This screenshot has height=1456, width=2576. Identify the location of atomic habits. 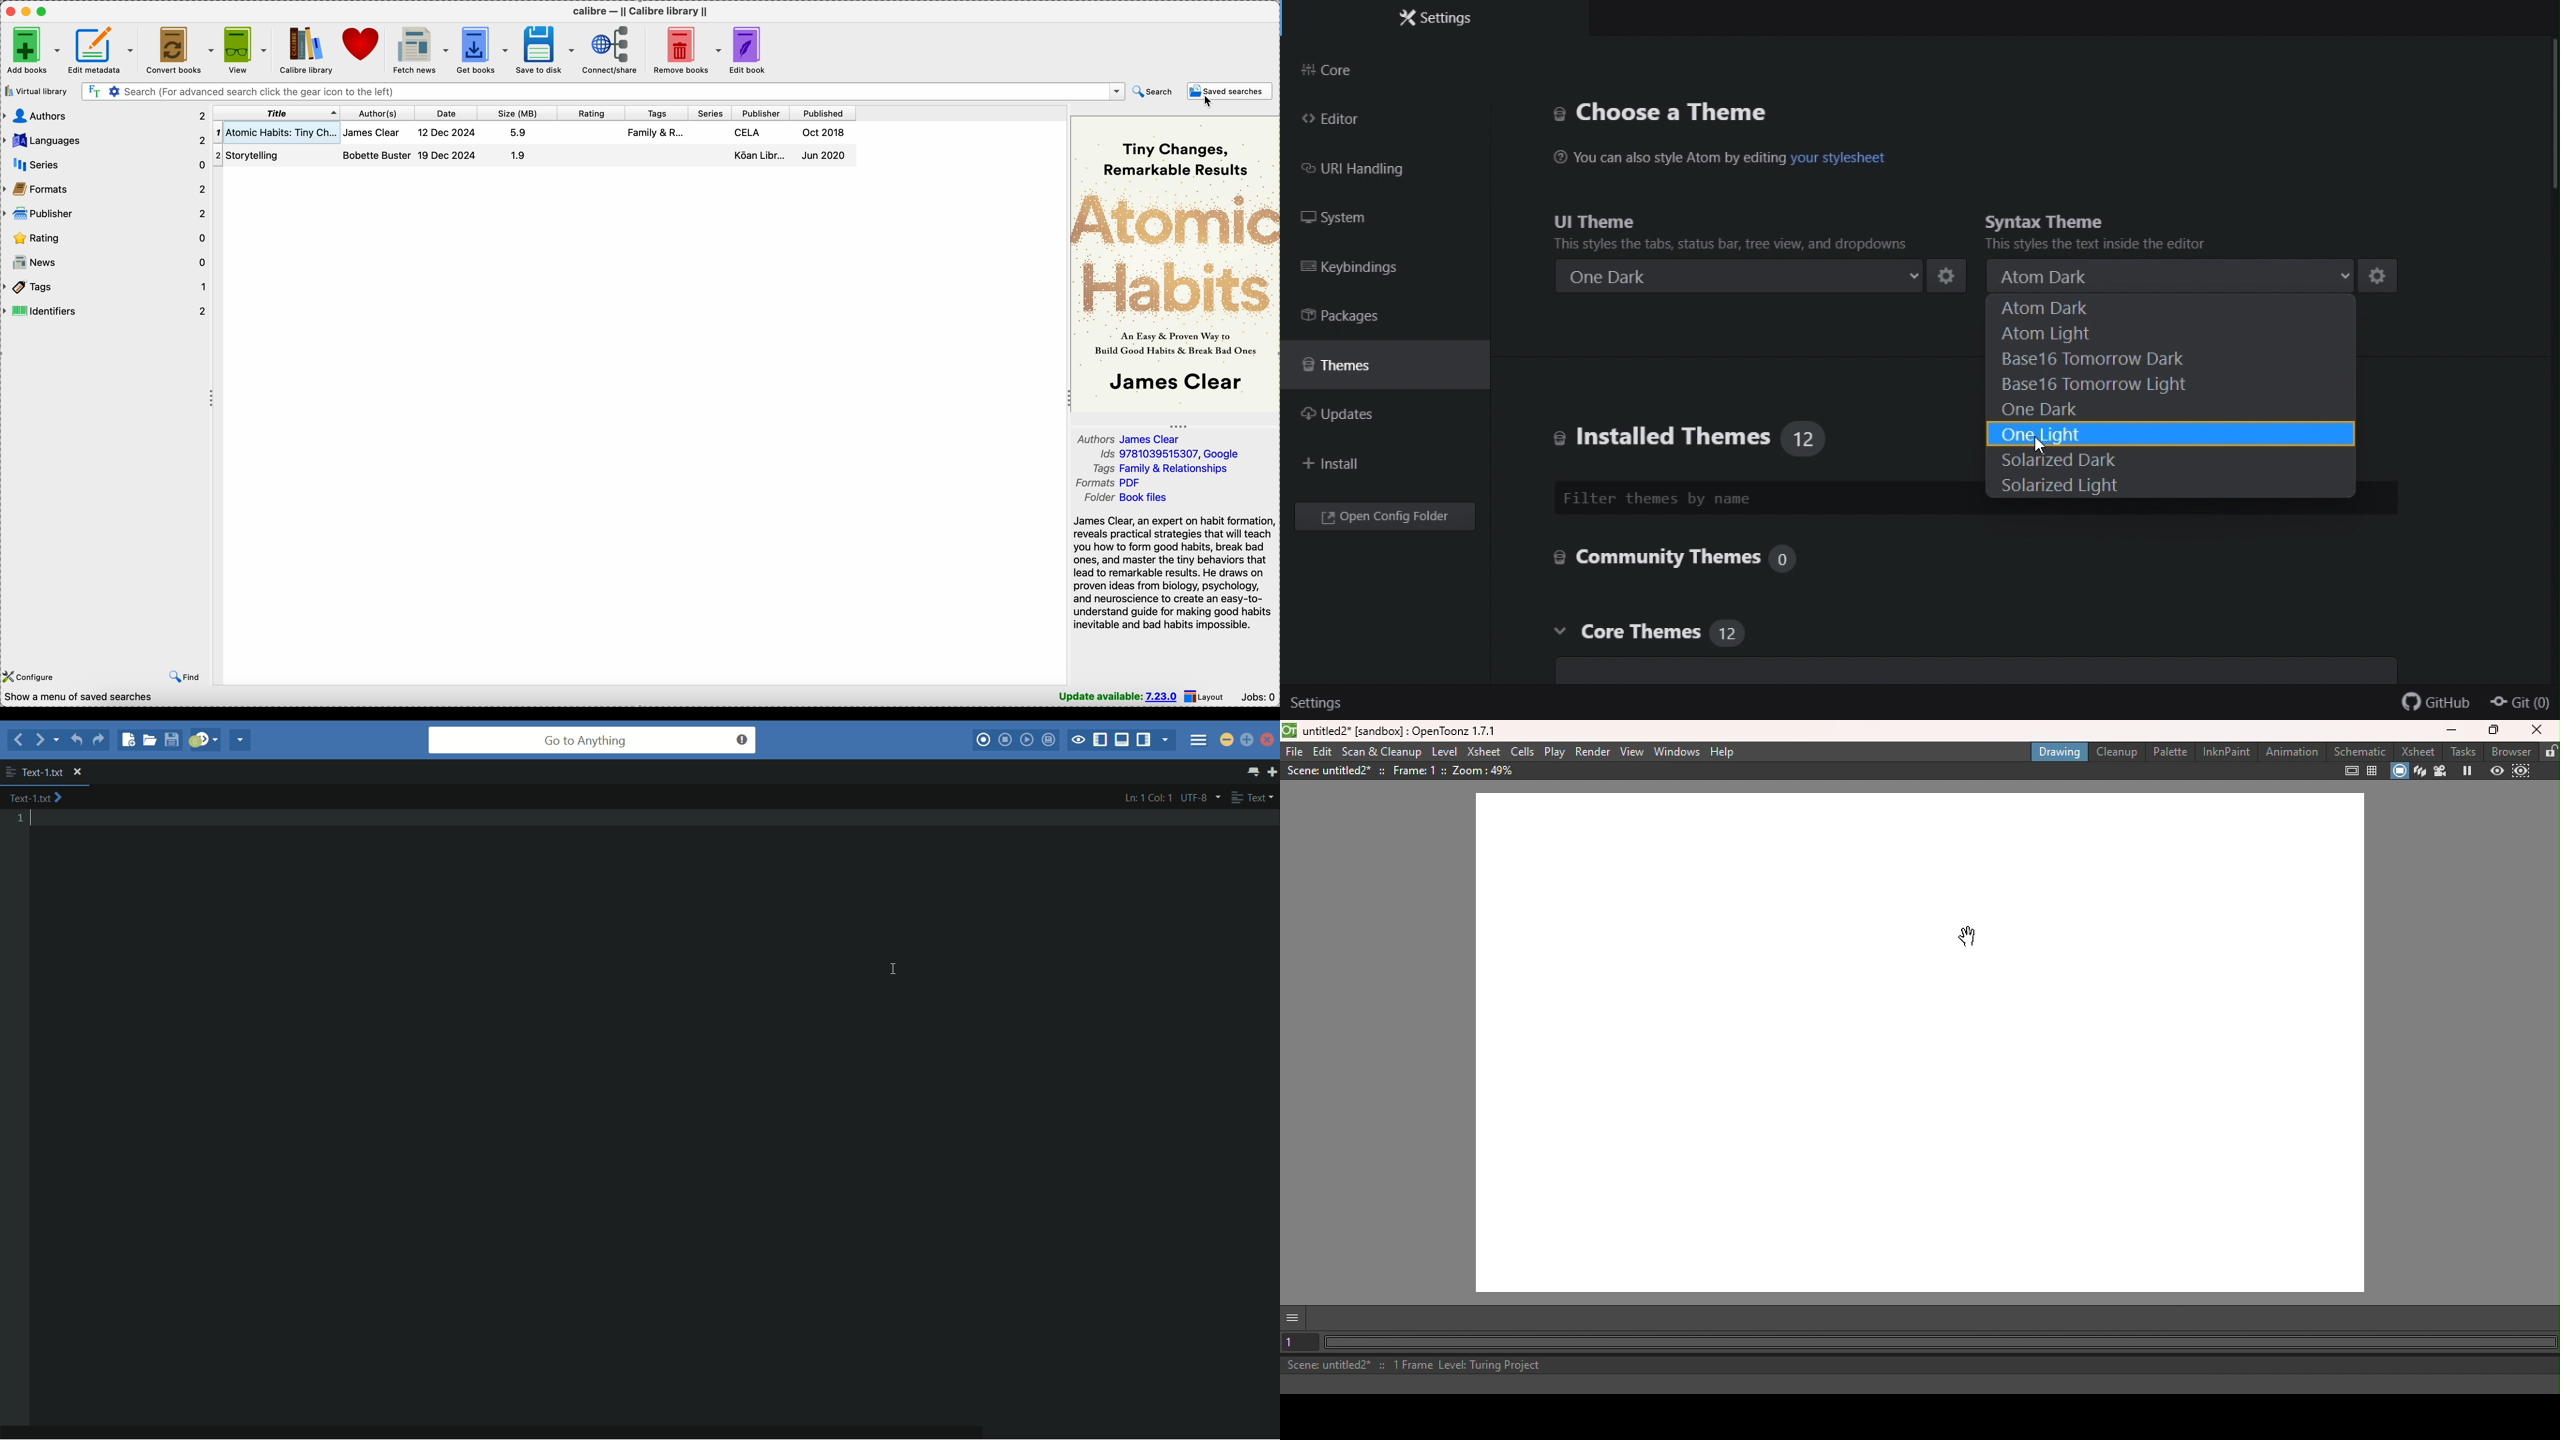
(275, 131).